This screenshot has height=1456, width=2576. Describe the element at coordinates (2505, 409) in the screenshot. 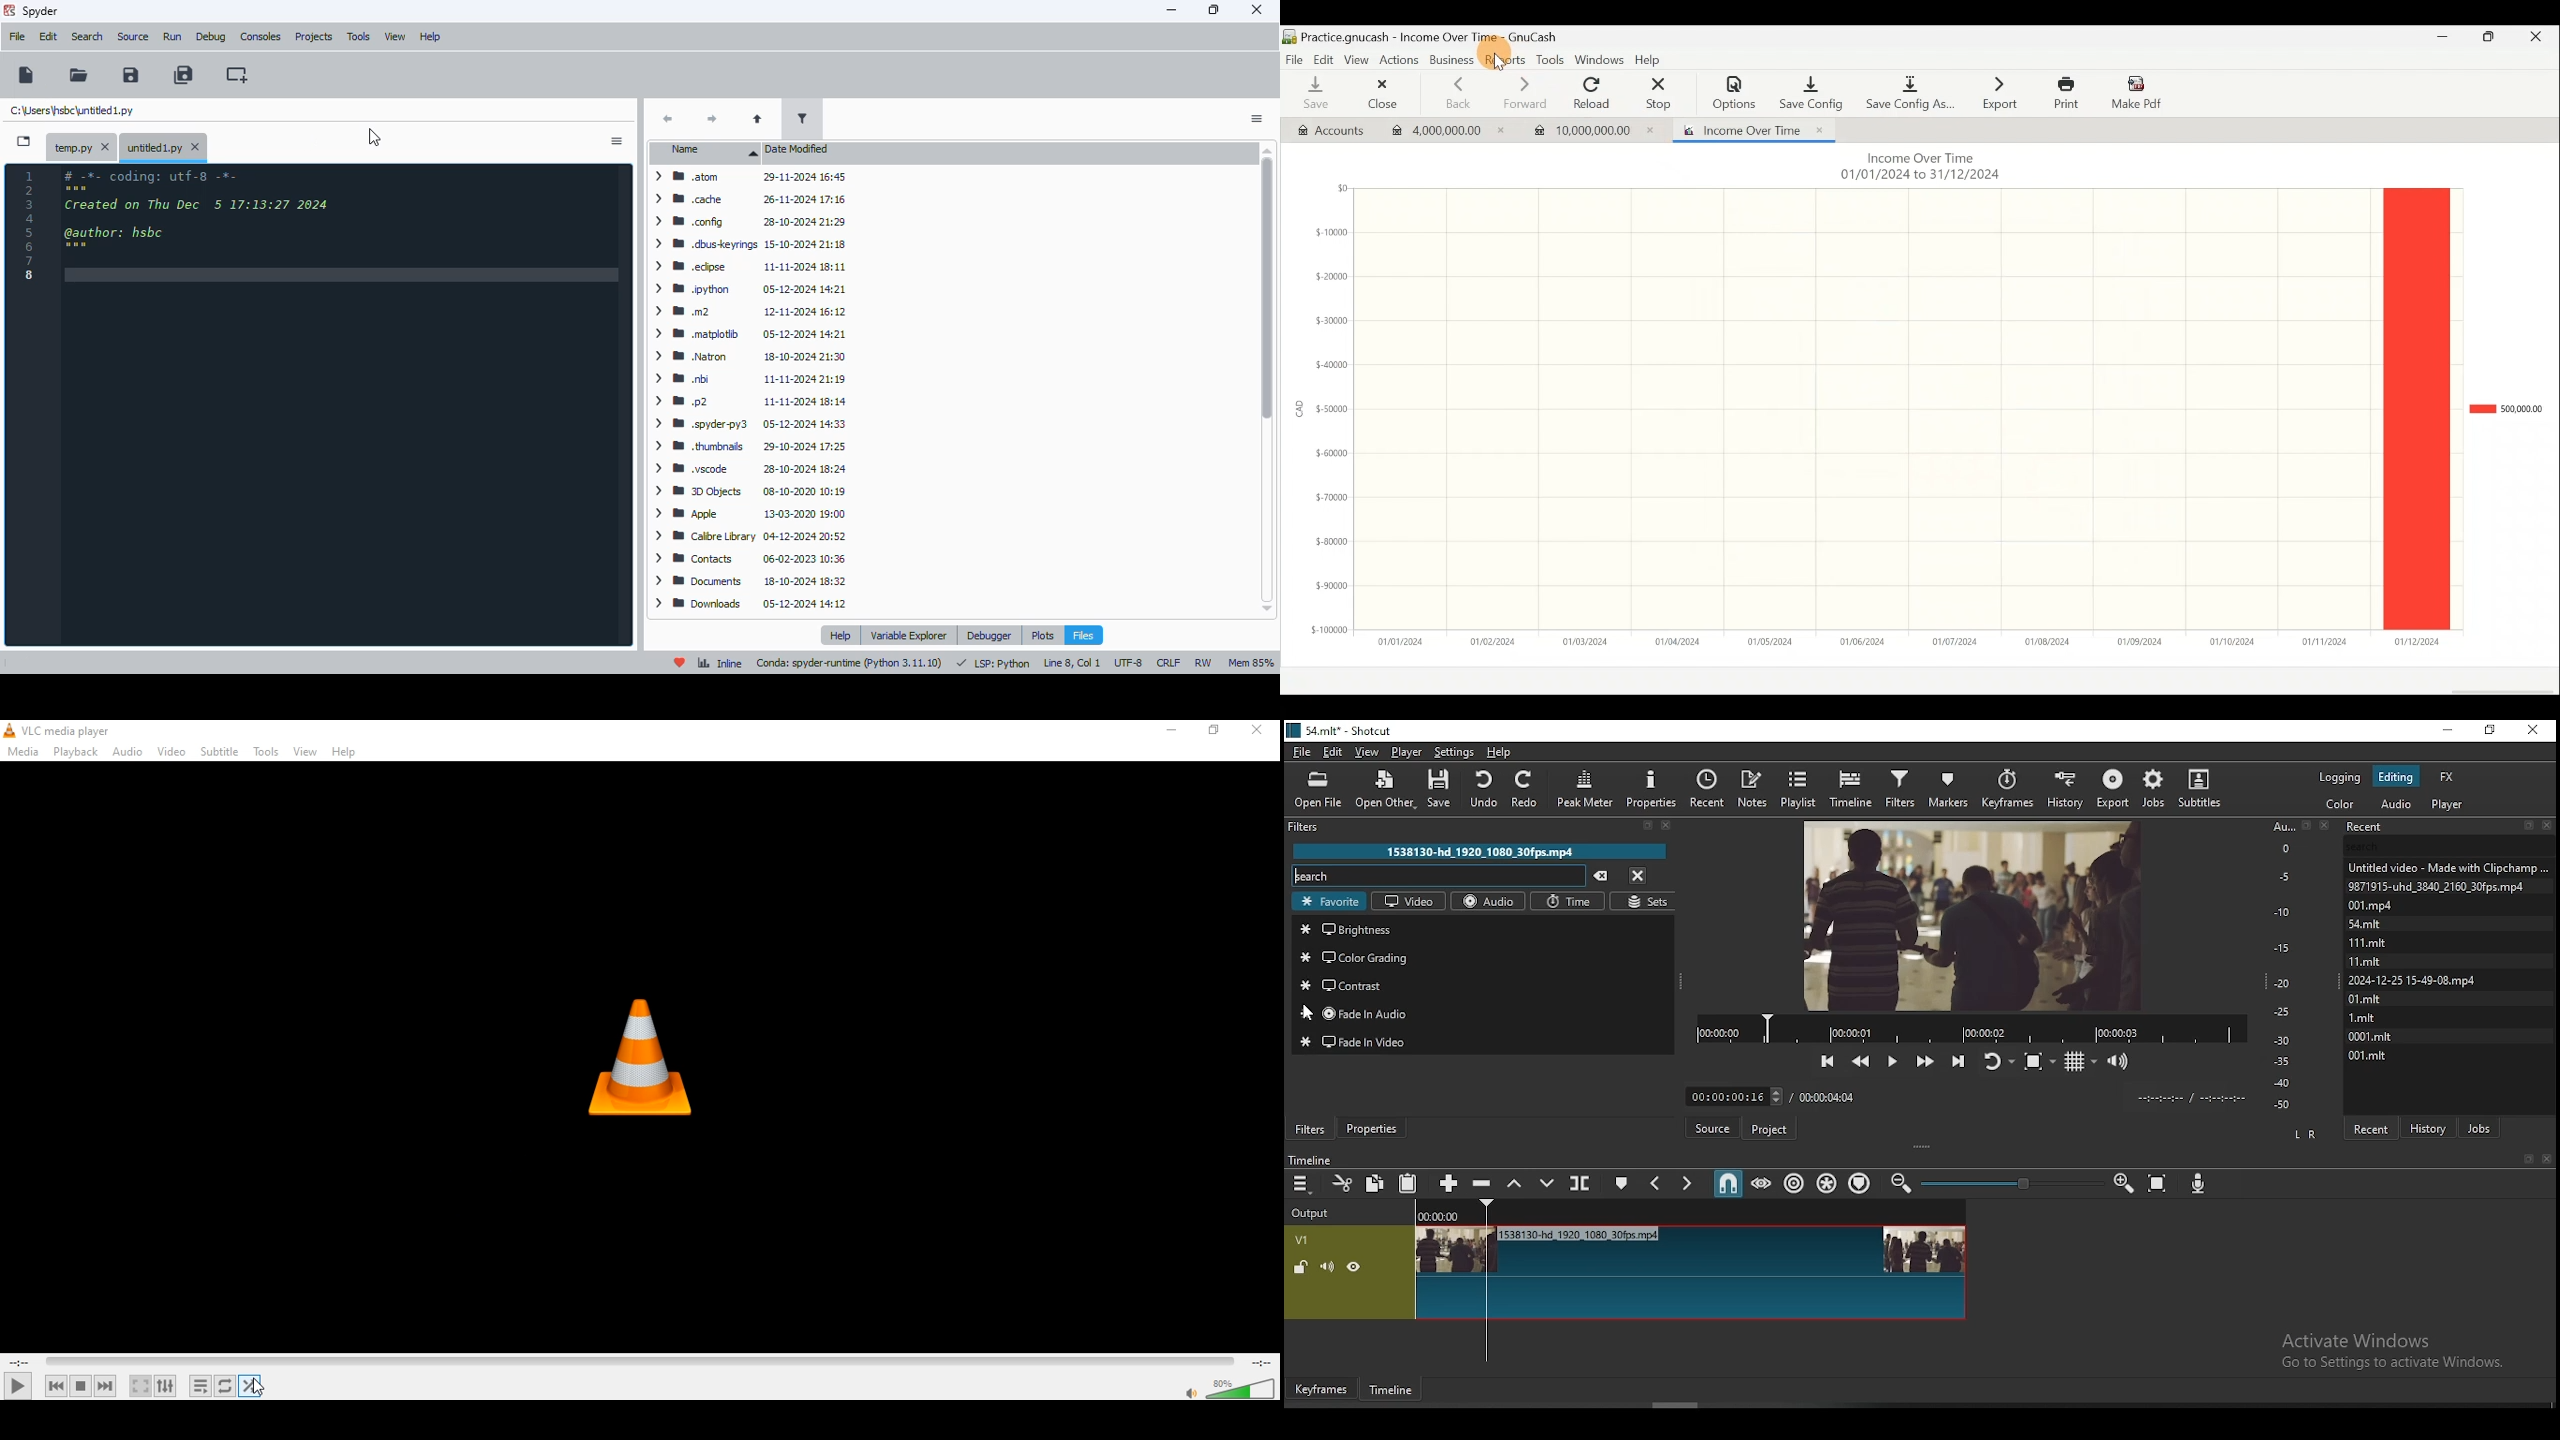

I see `Chart legend` at that location.